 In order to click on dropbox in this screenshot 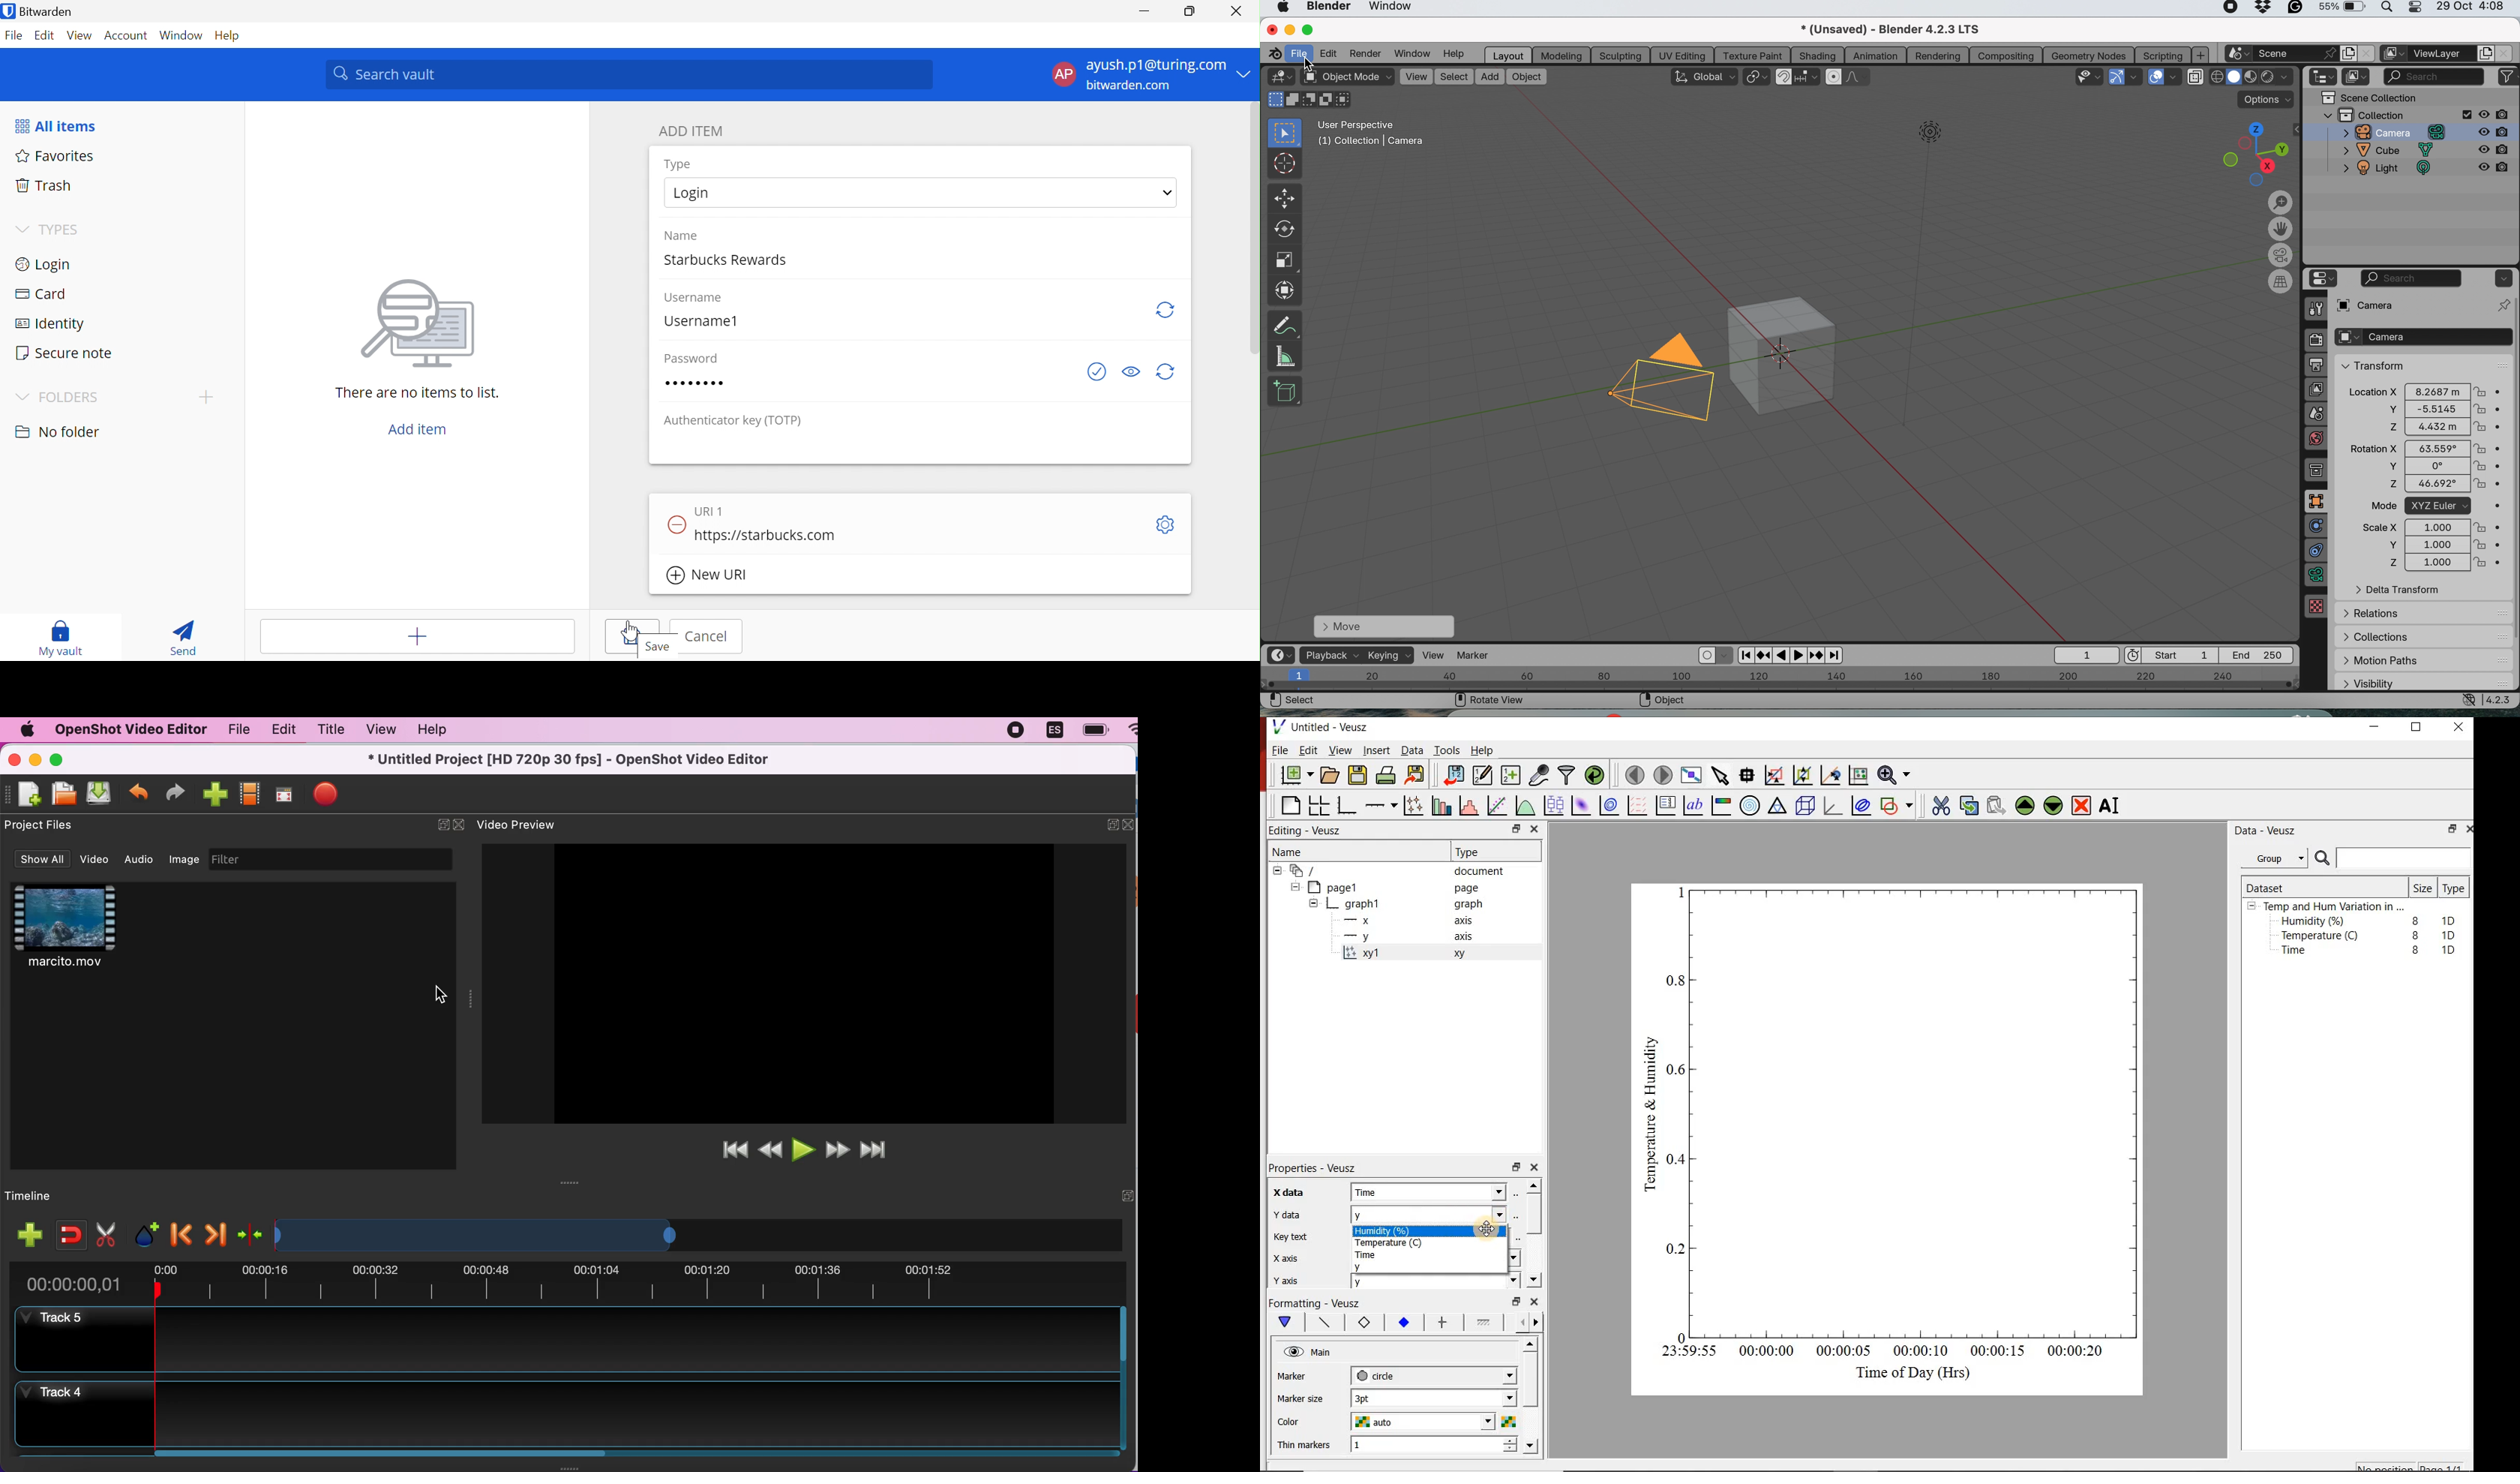, I will do `click(2264, 9)`.